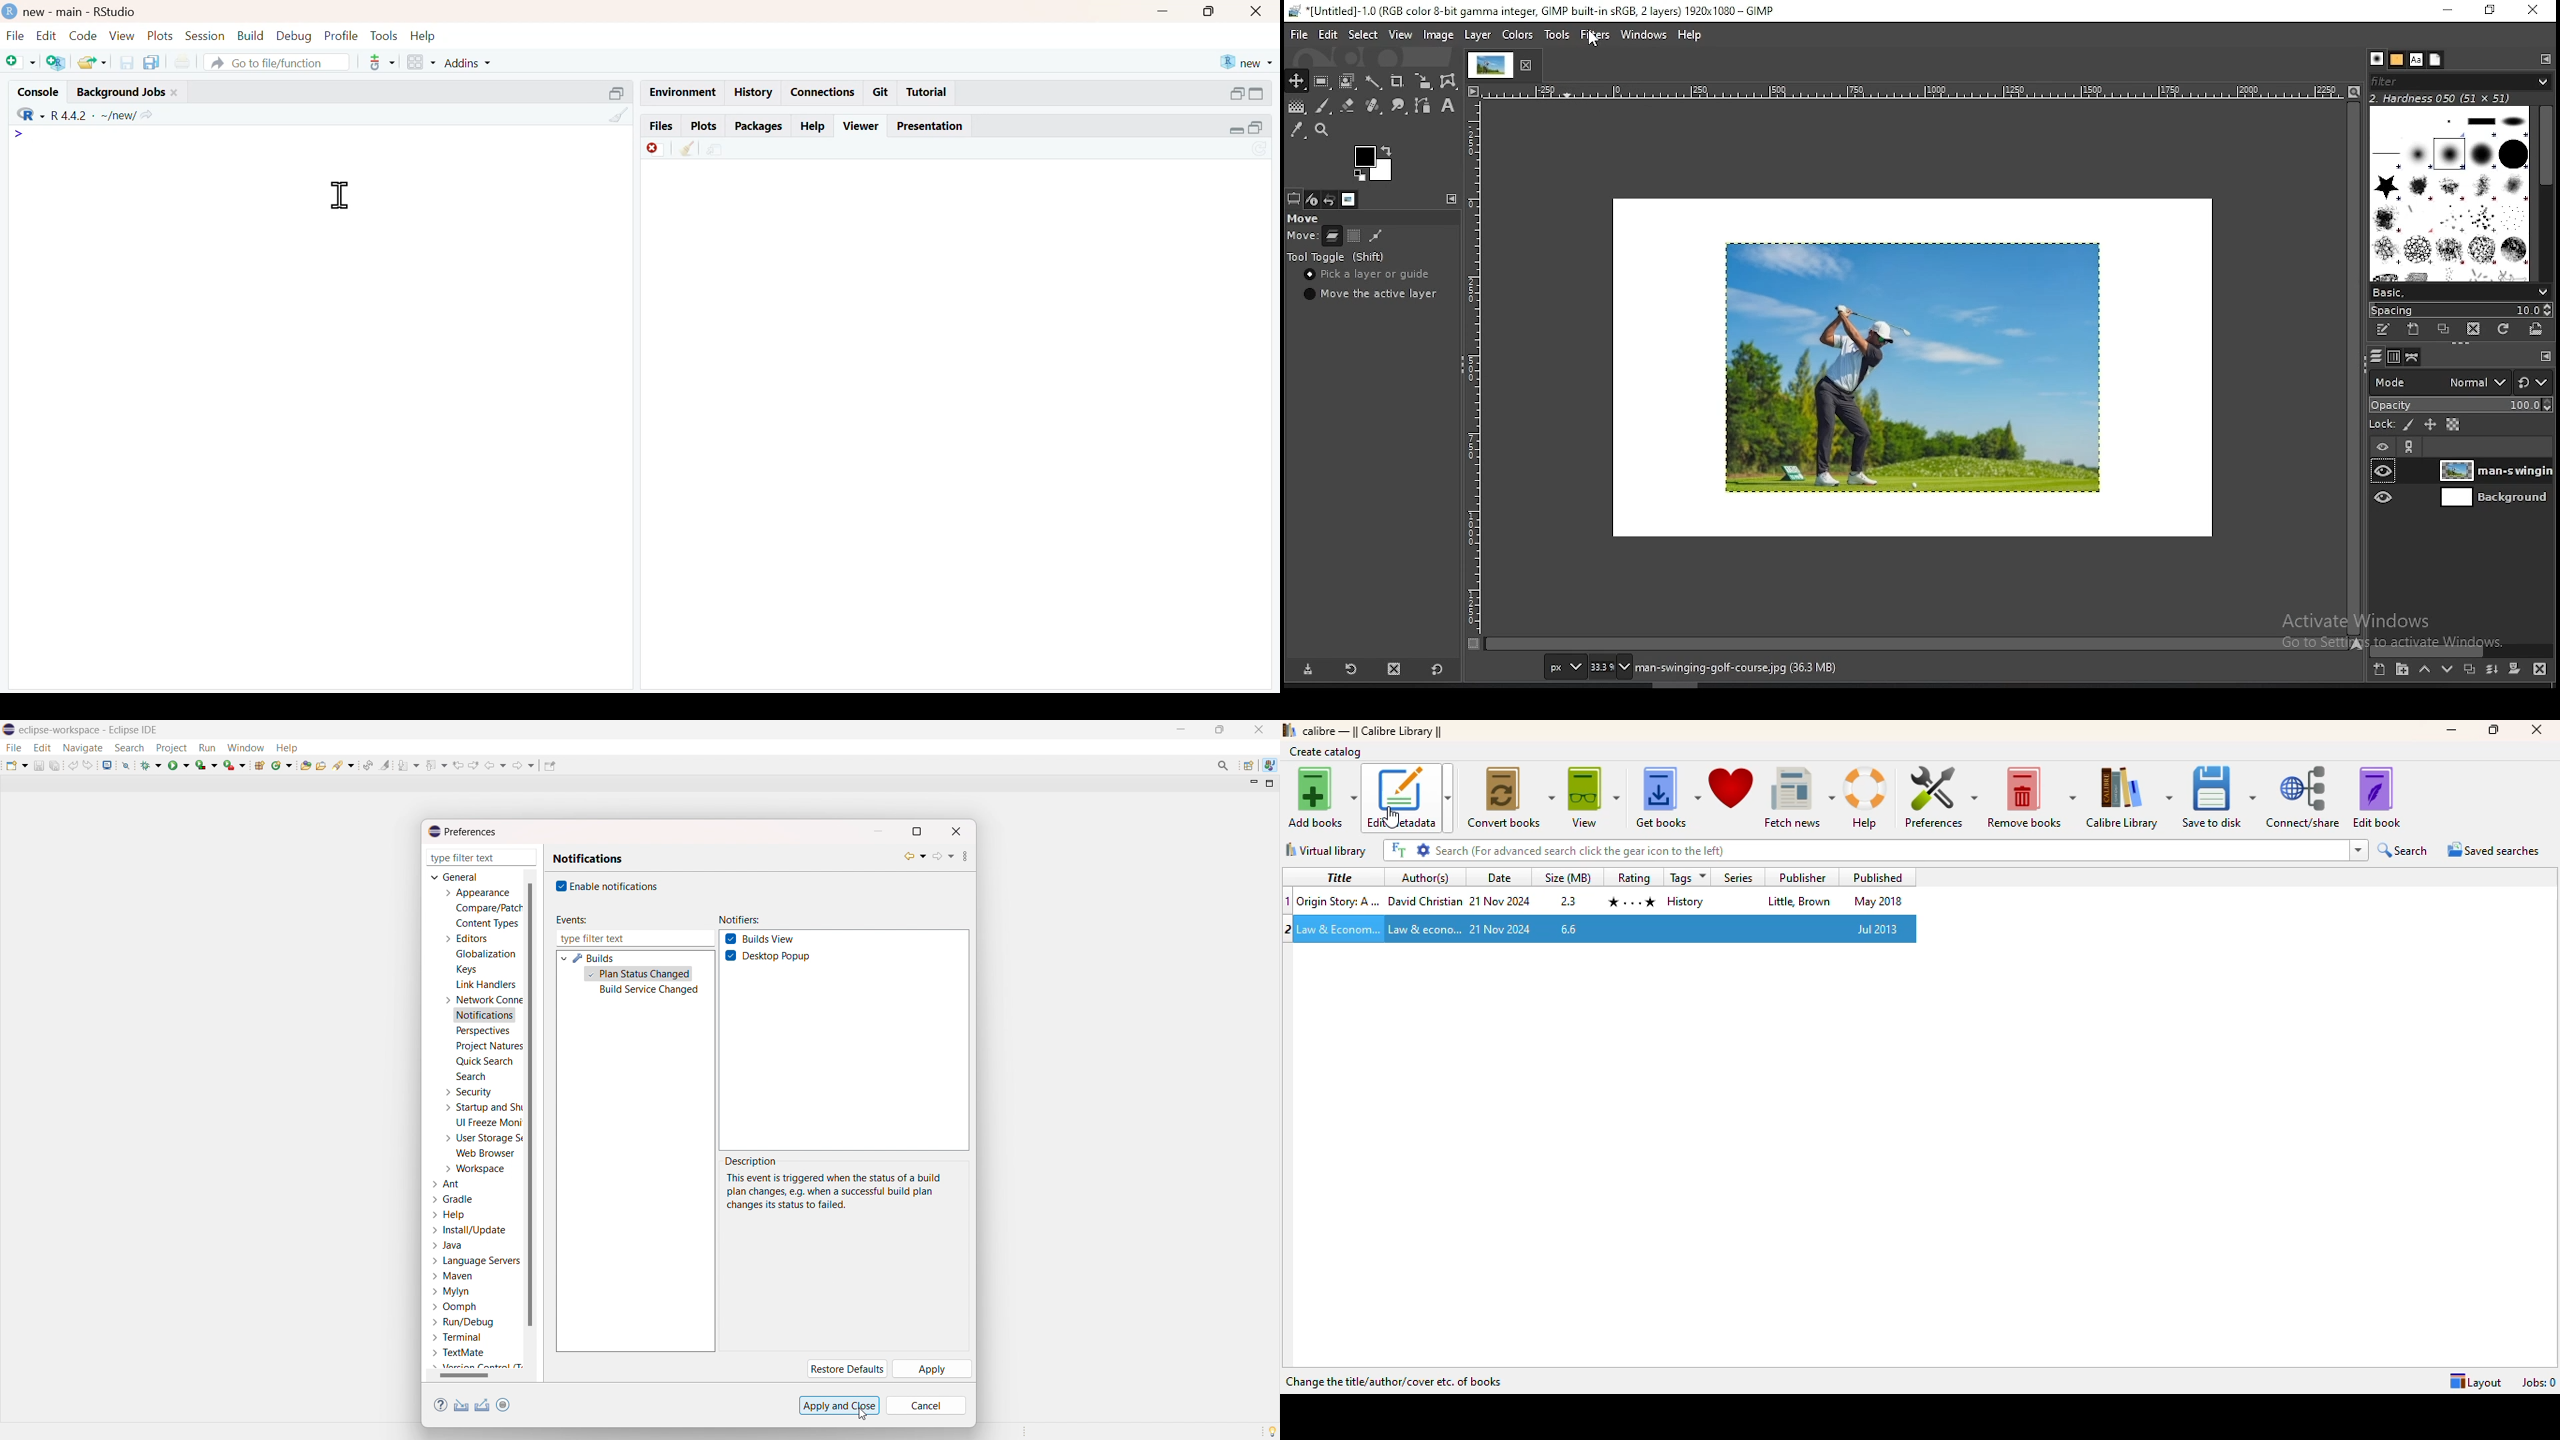 The width and height of the screenshot is (2576, 1456). I want to click on brushes, so click(2376, 58).